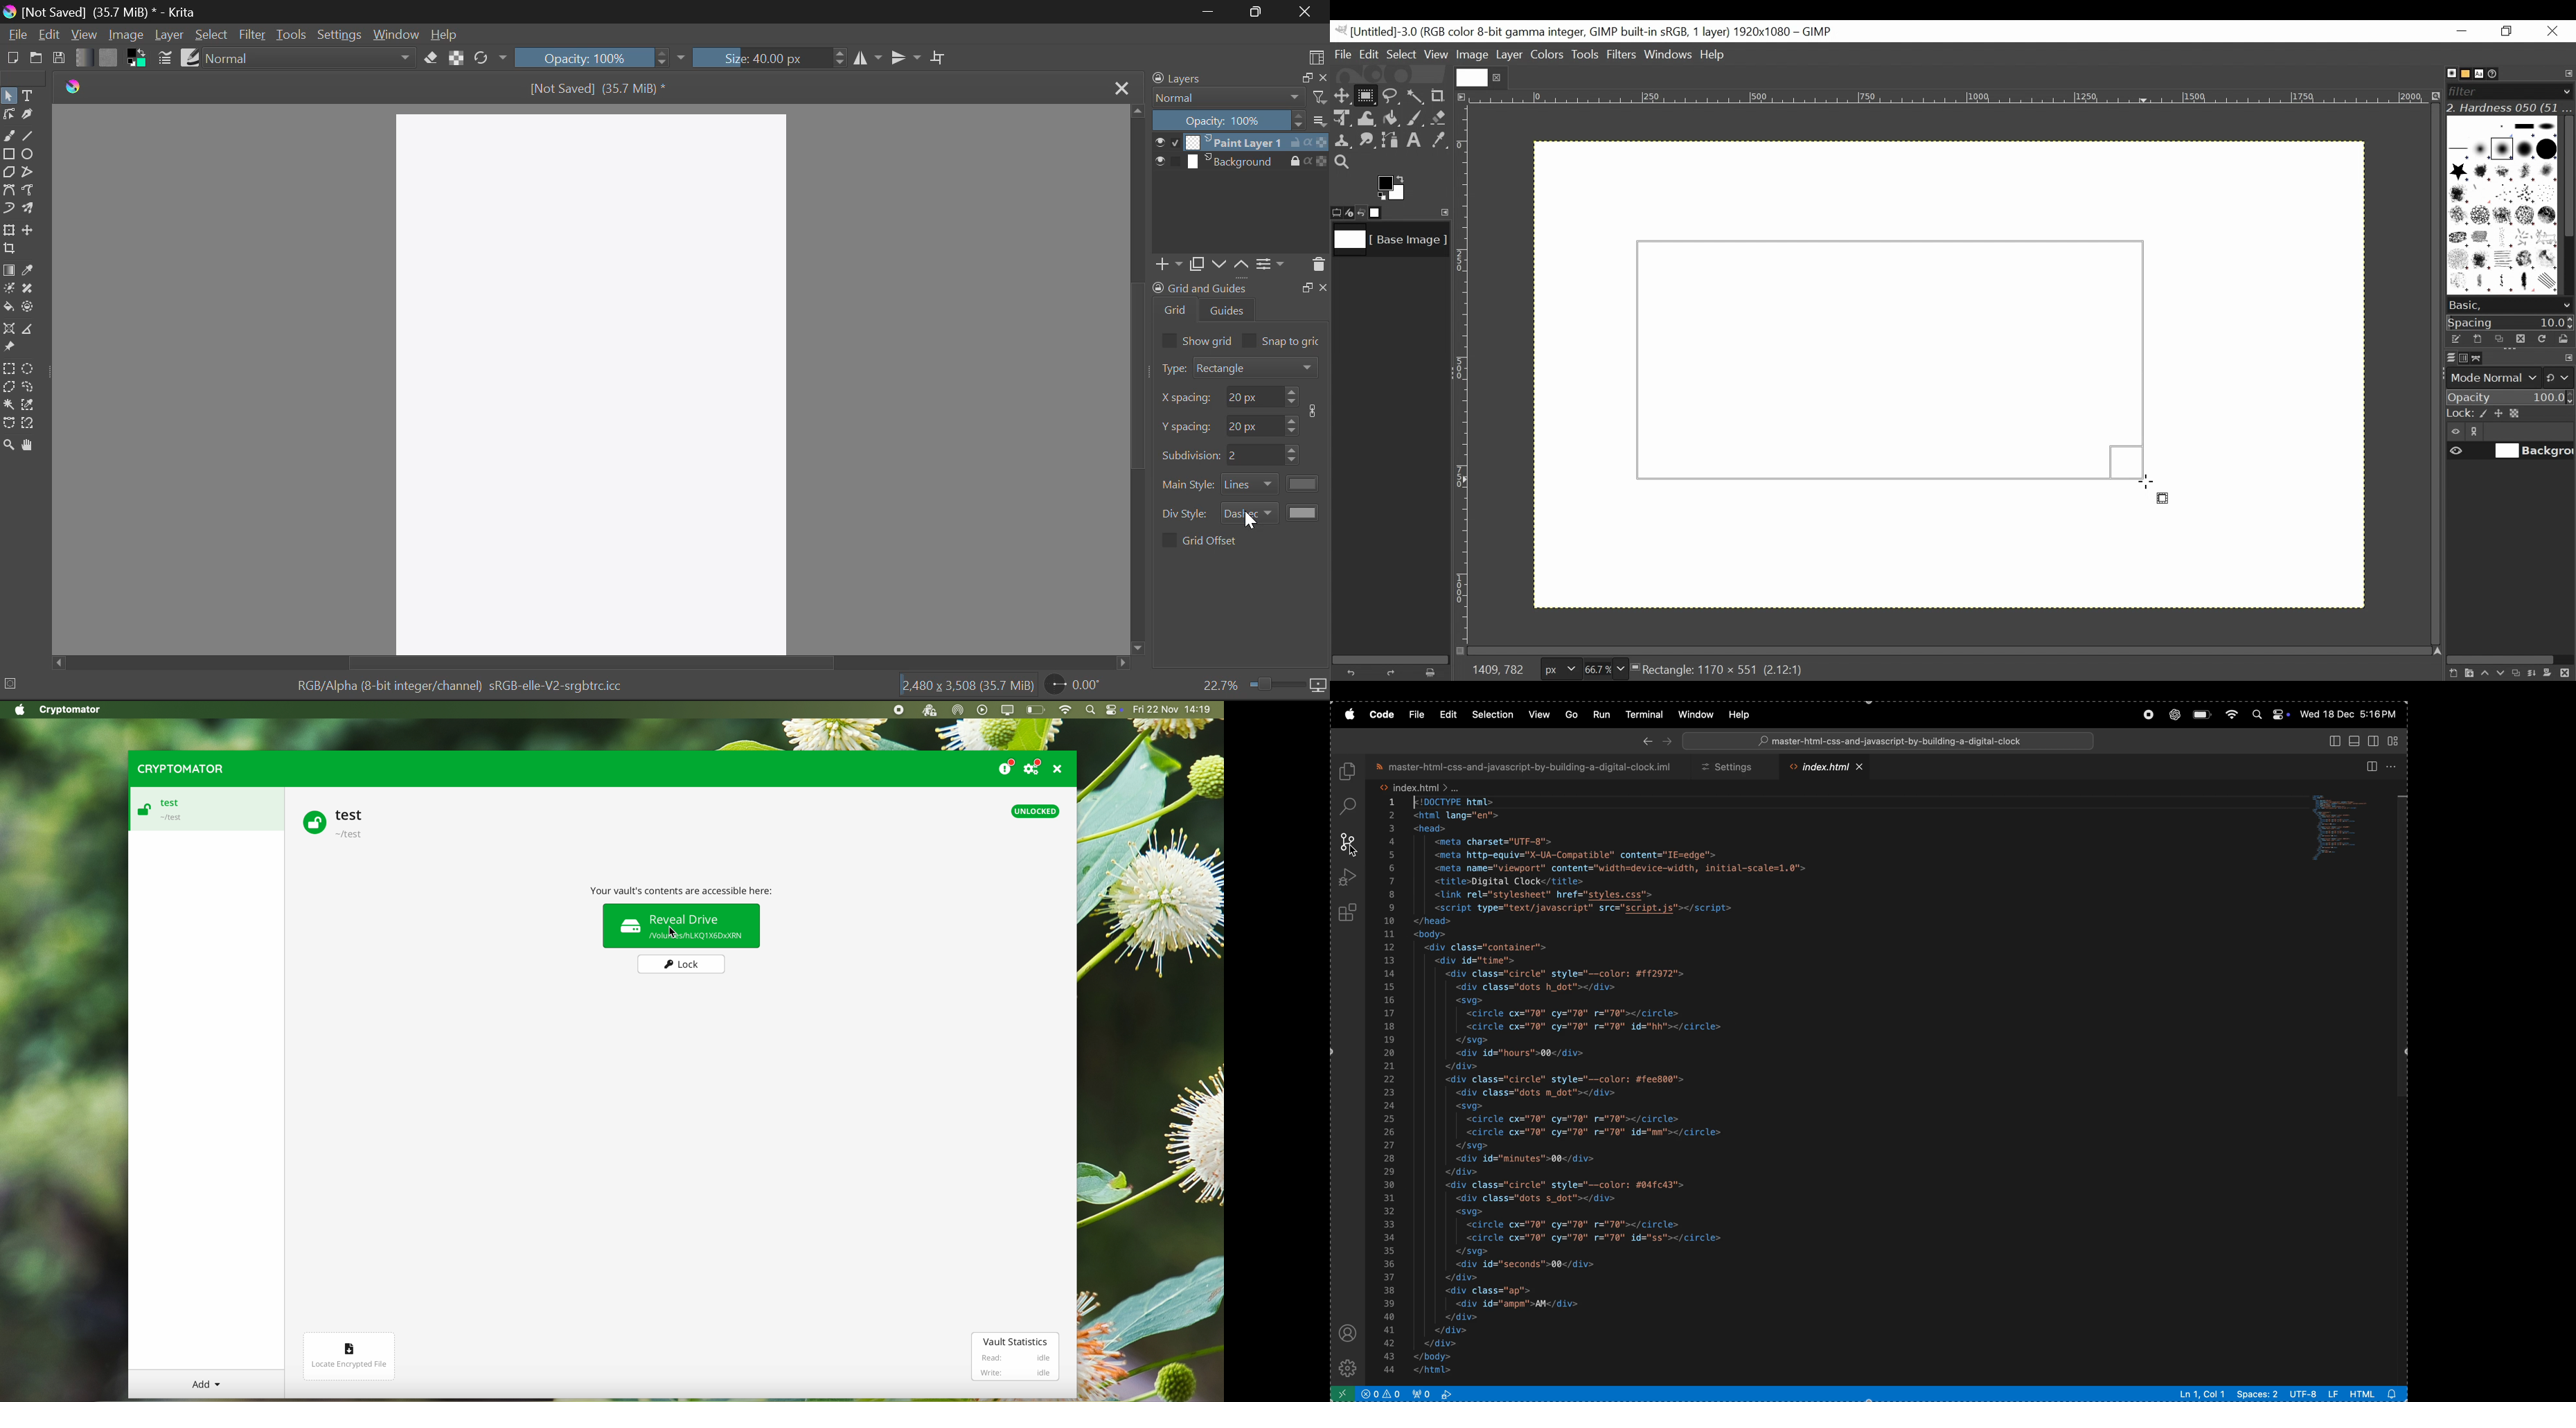 The width and height of the screenshot is (2576, 1428). What do you see at coordinates (1166, 161) in the screenshot?
I see `show/hide` at bounding box center [1166, 161].